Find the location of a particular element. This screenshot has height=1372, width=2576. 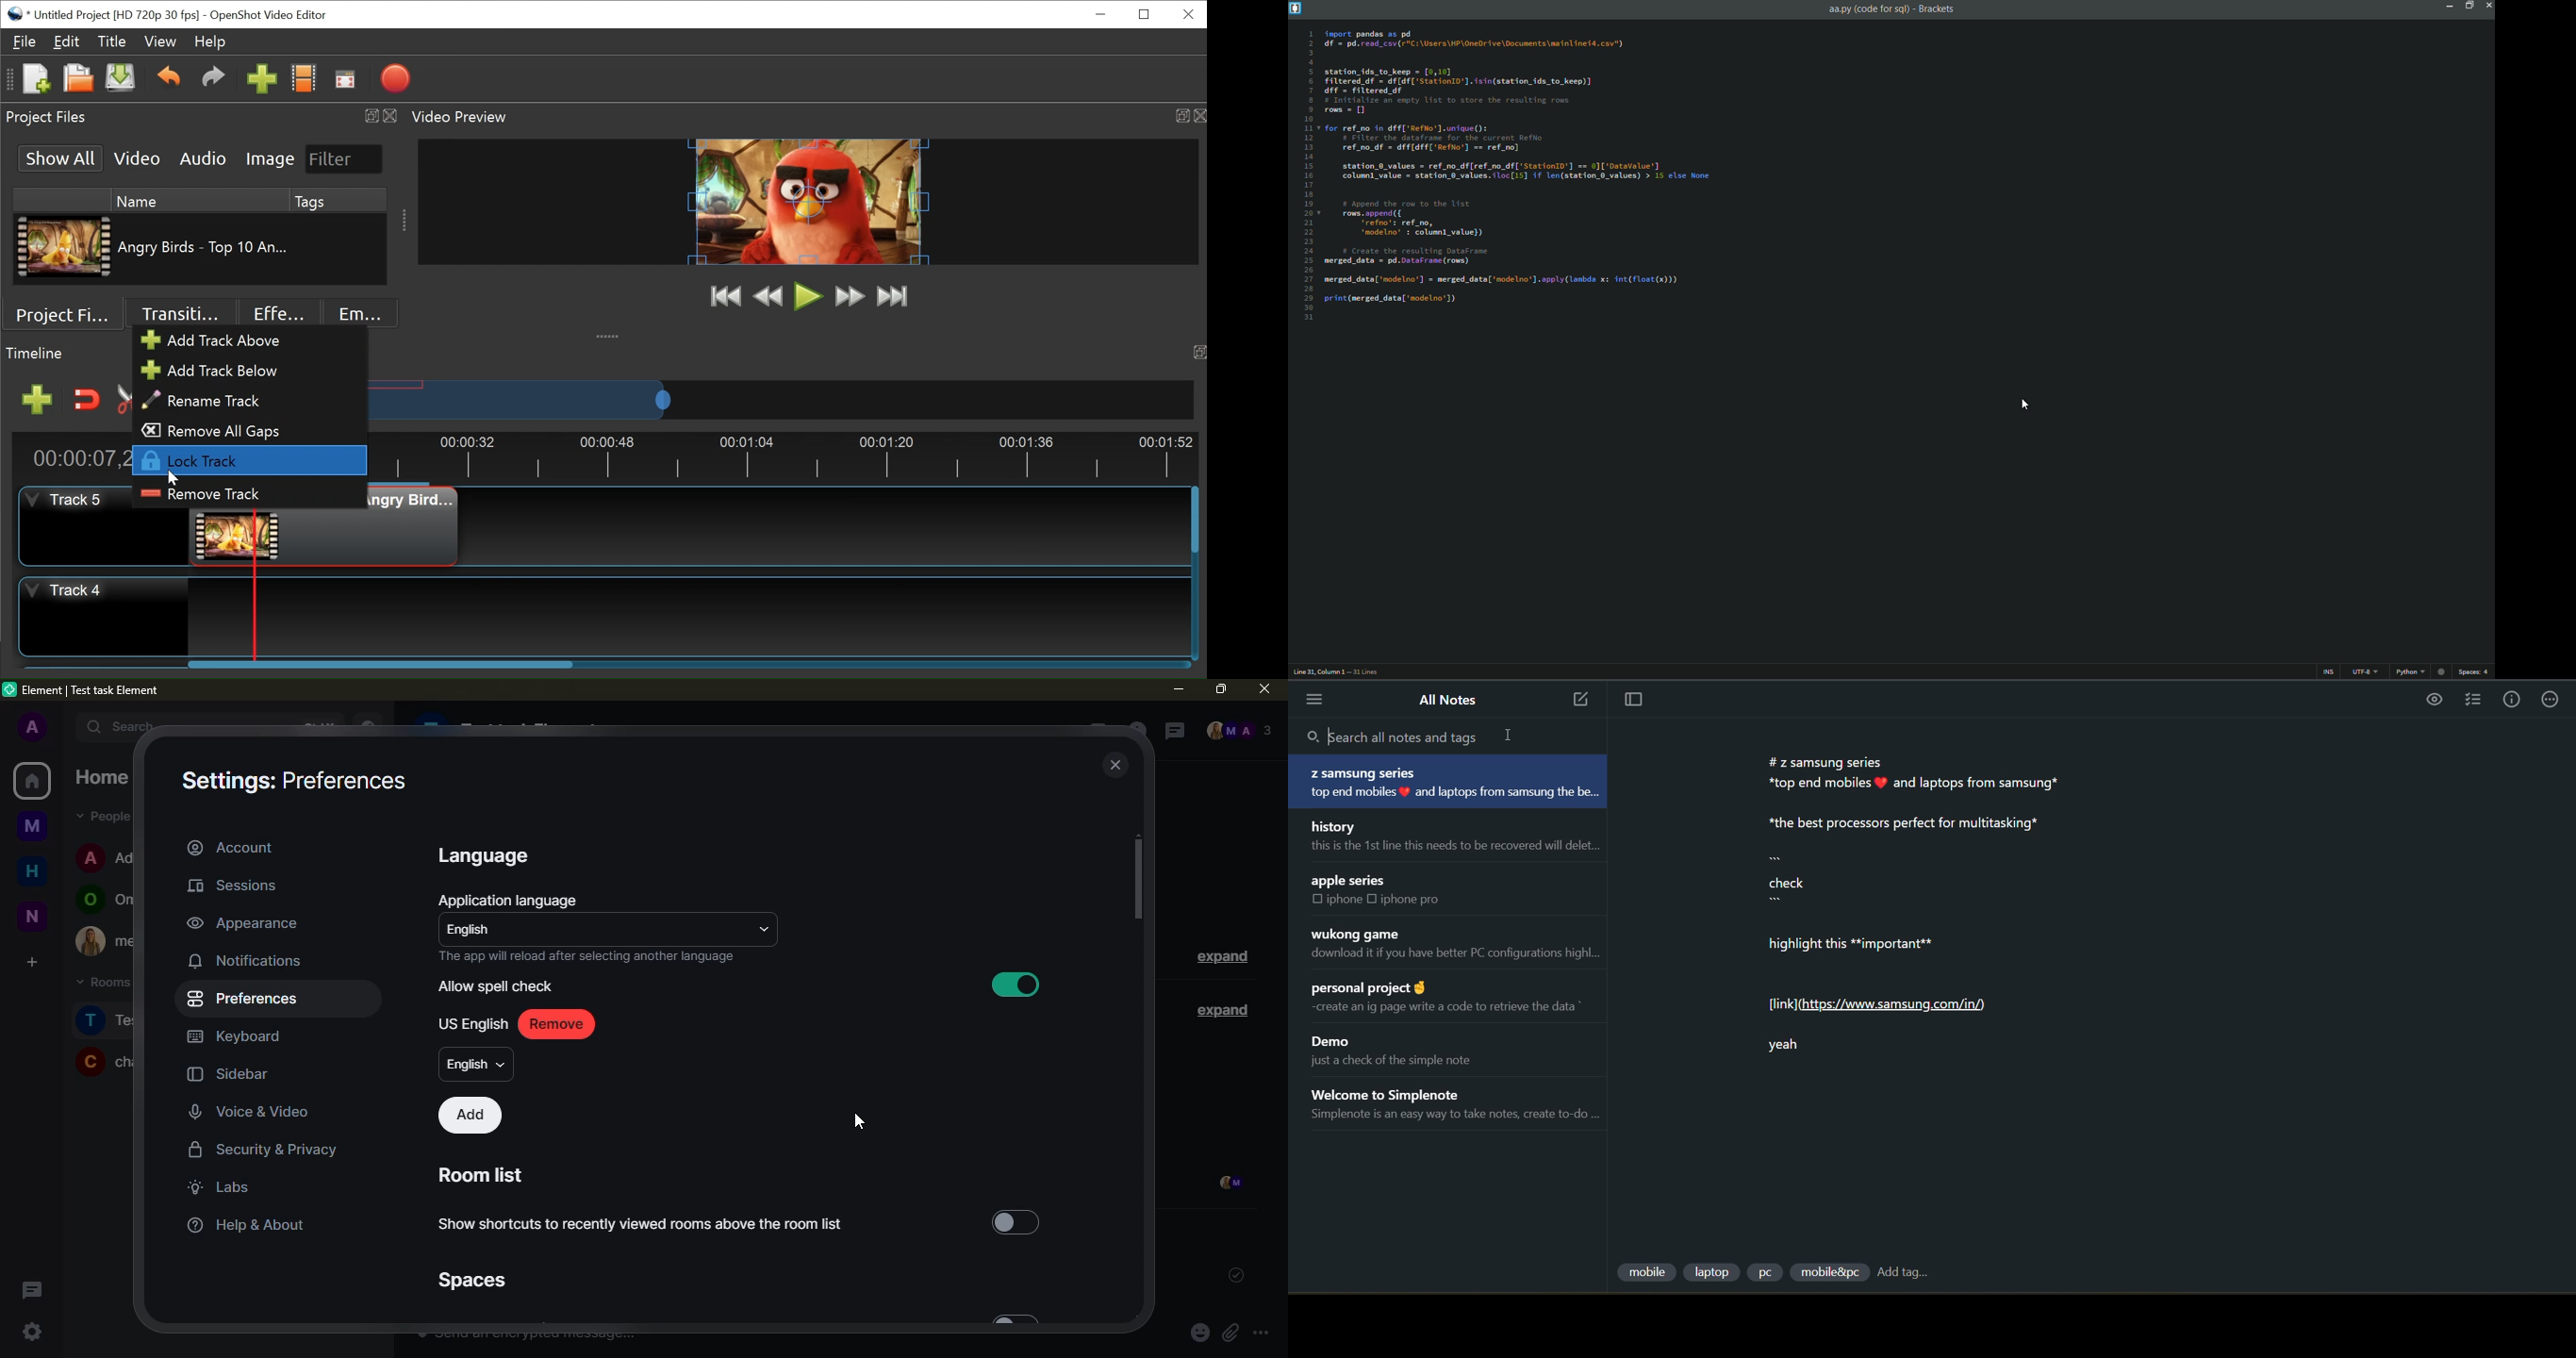

space is located at coordinates (2477, 673).